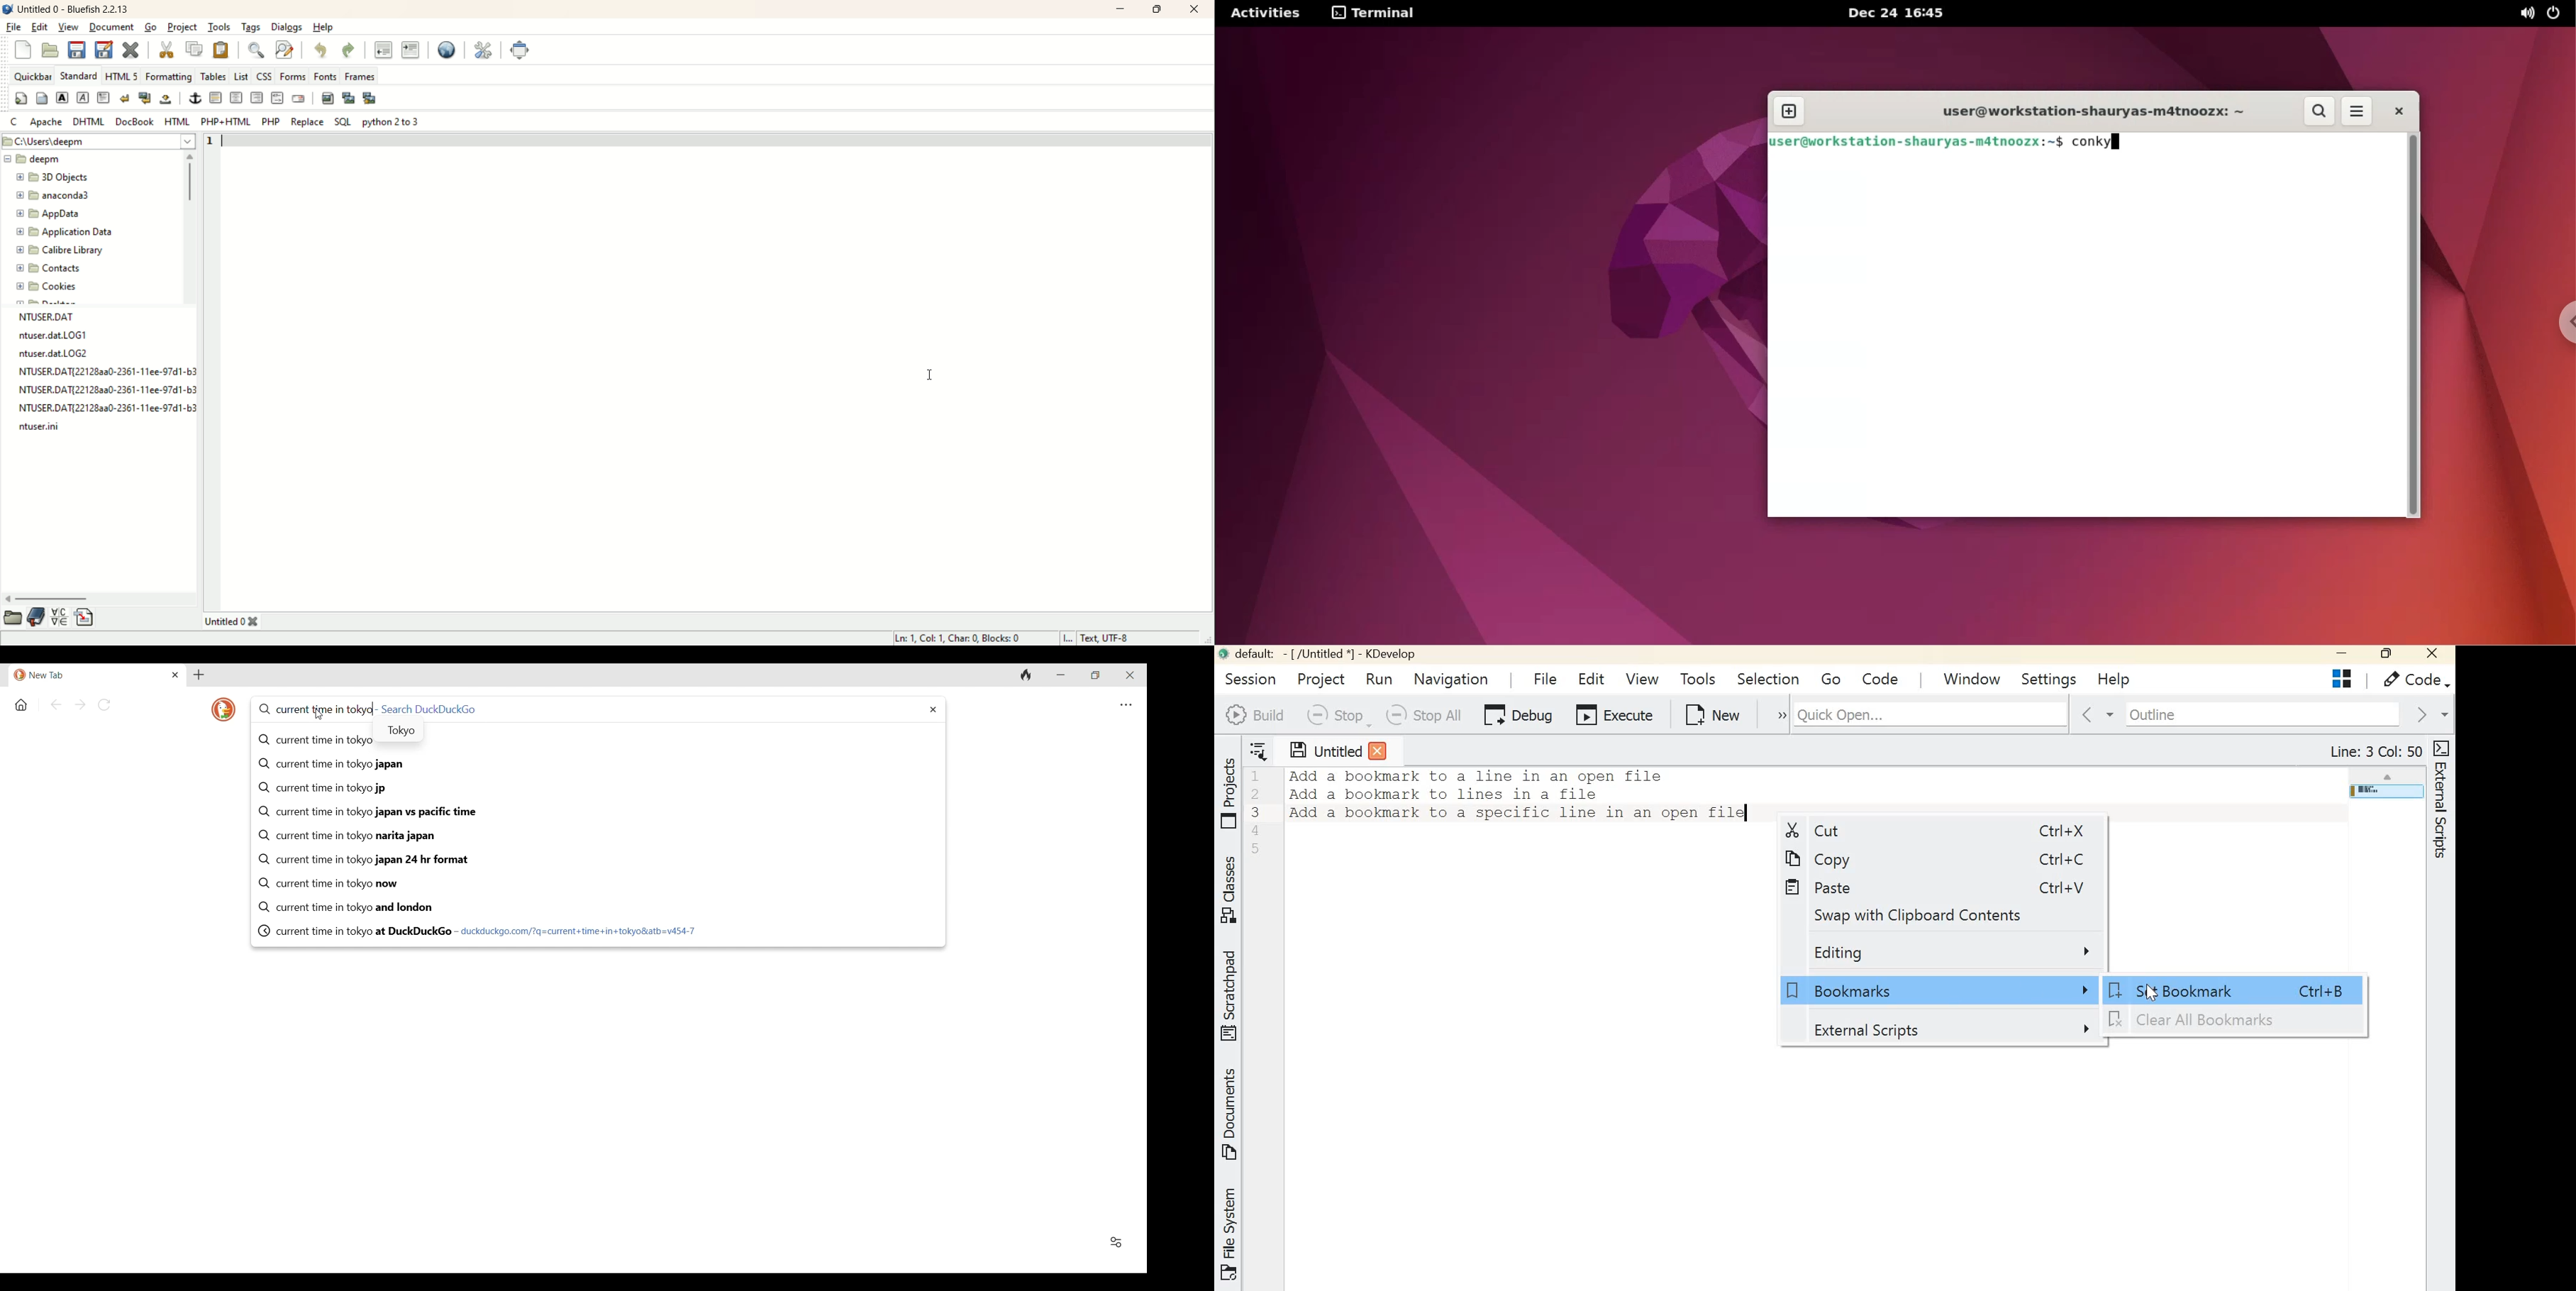 The width and height of the screenshot is (2576, 1316). What do you see at coordinates (517, 50) in the screenshot?
I see `fullscreen` at bounding box center [517, 50].